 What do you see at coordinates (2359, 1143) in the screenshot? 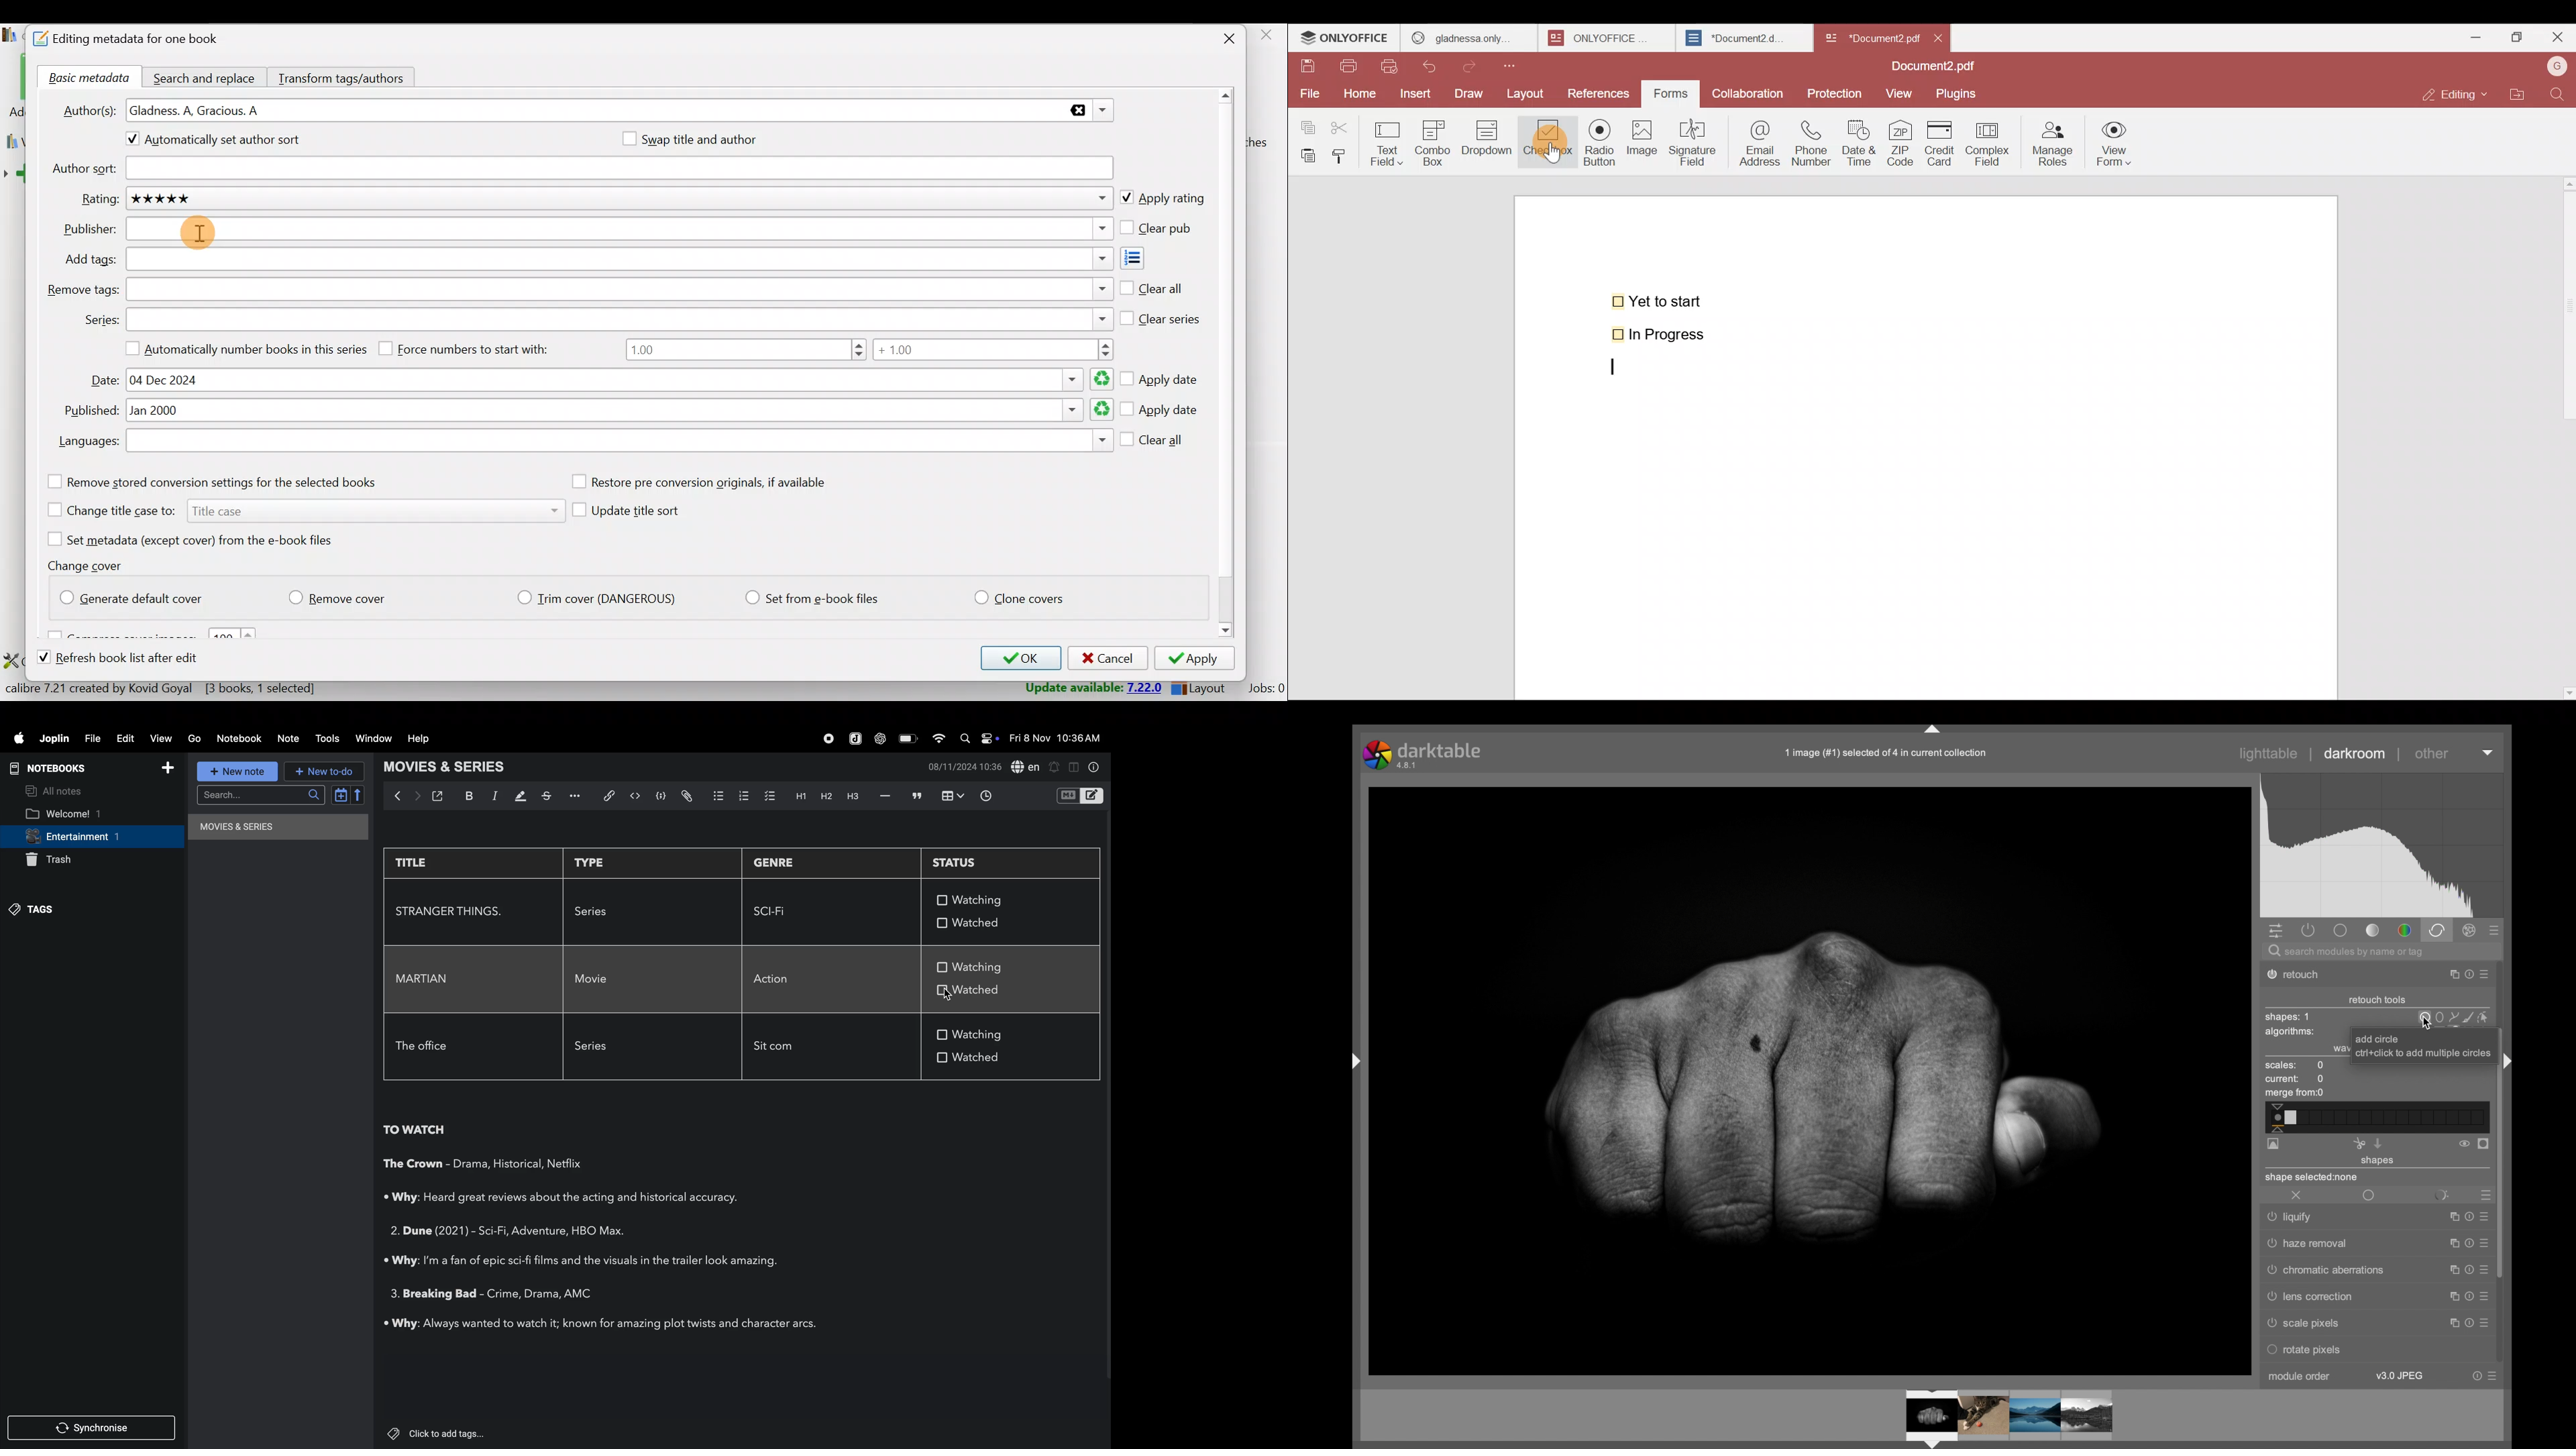
I see `cut` at bounding box center [2359, 1143].